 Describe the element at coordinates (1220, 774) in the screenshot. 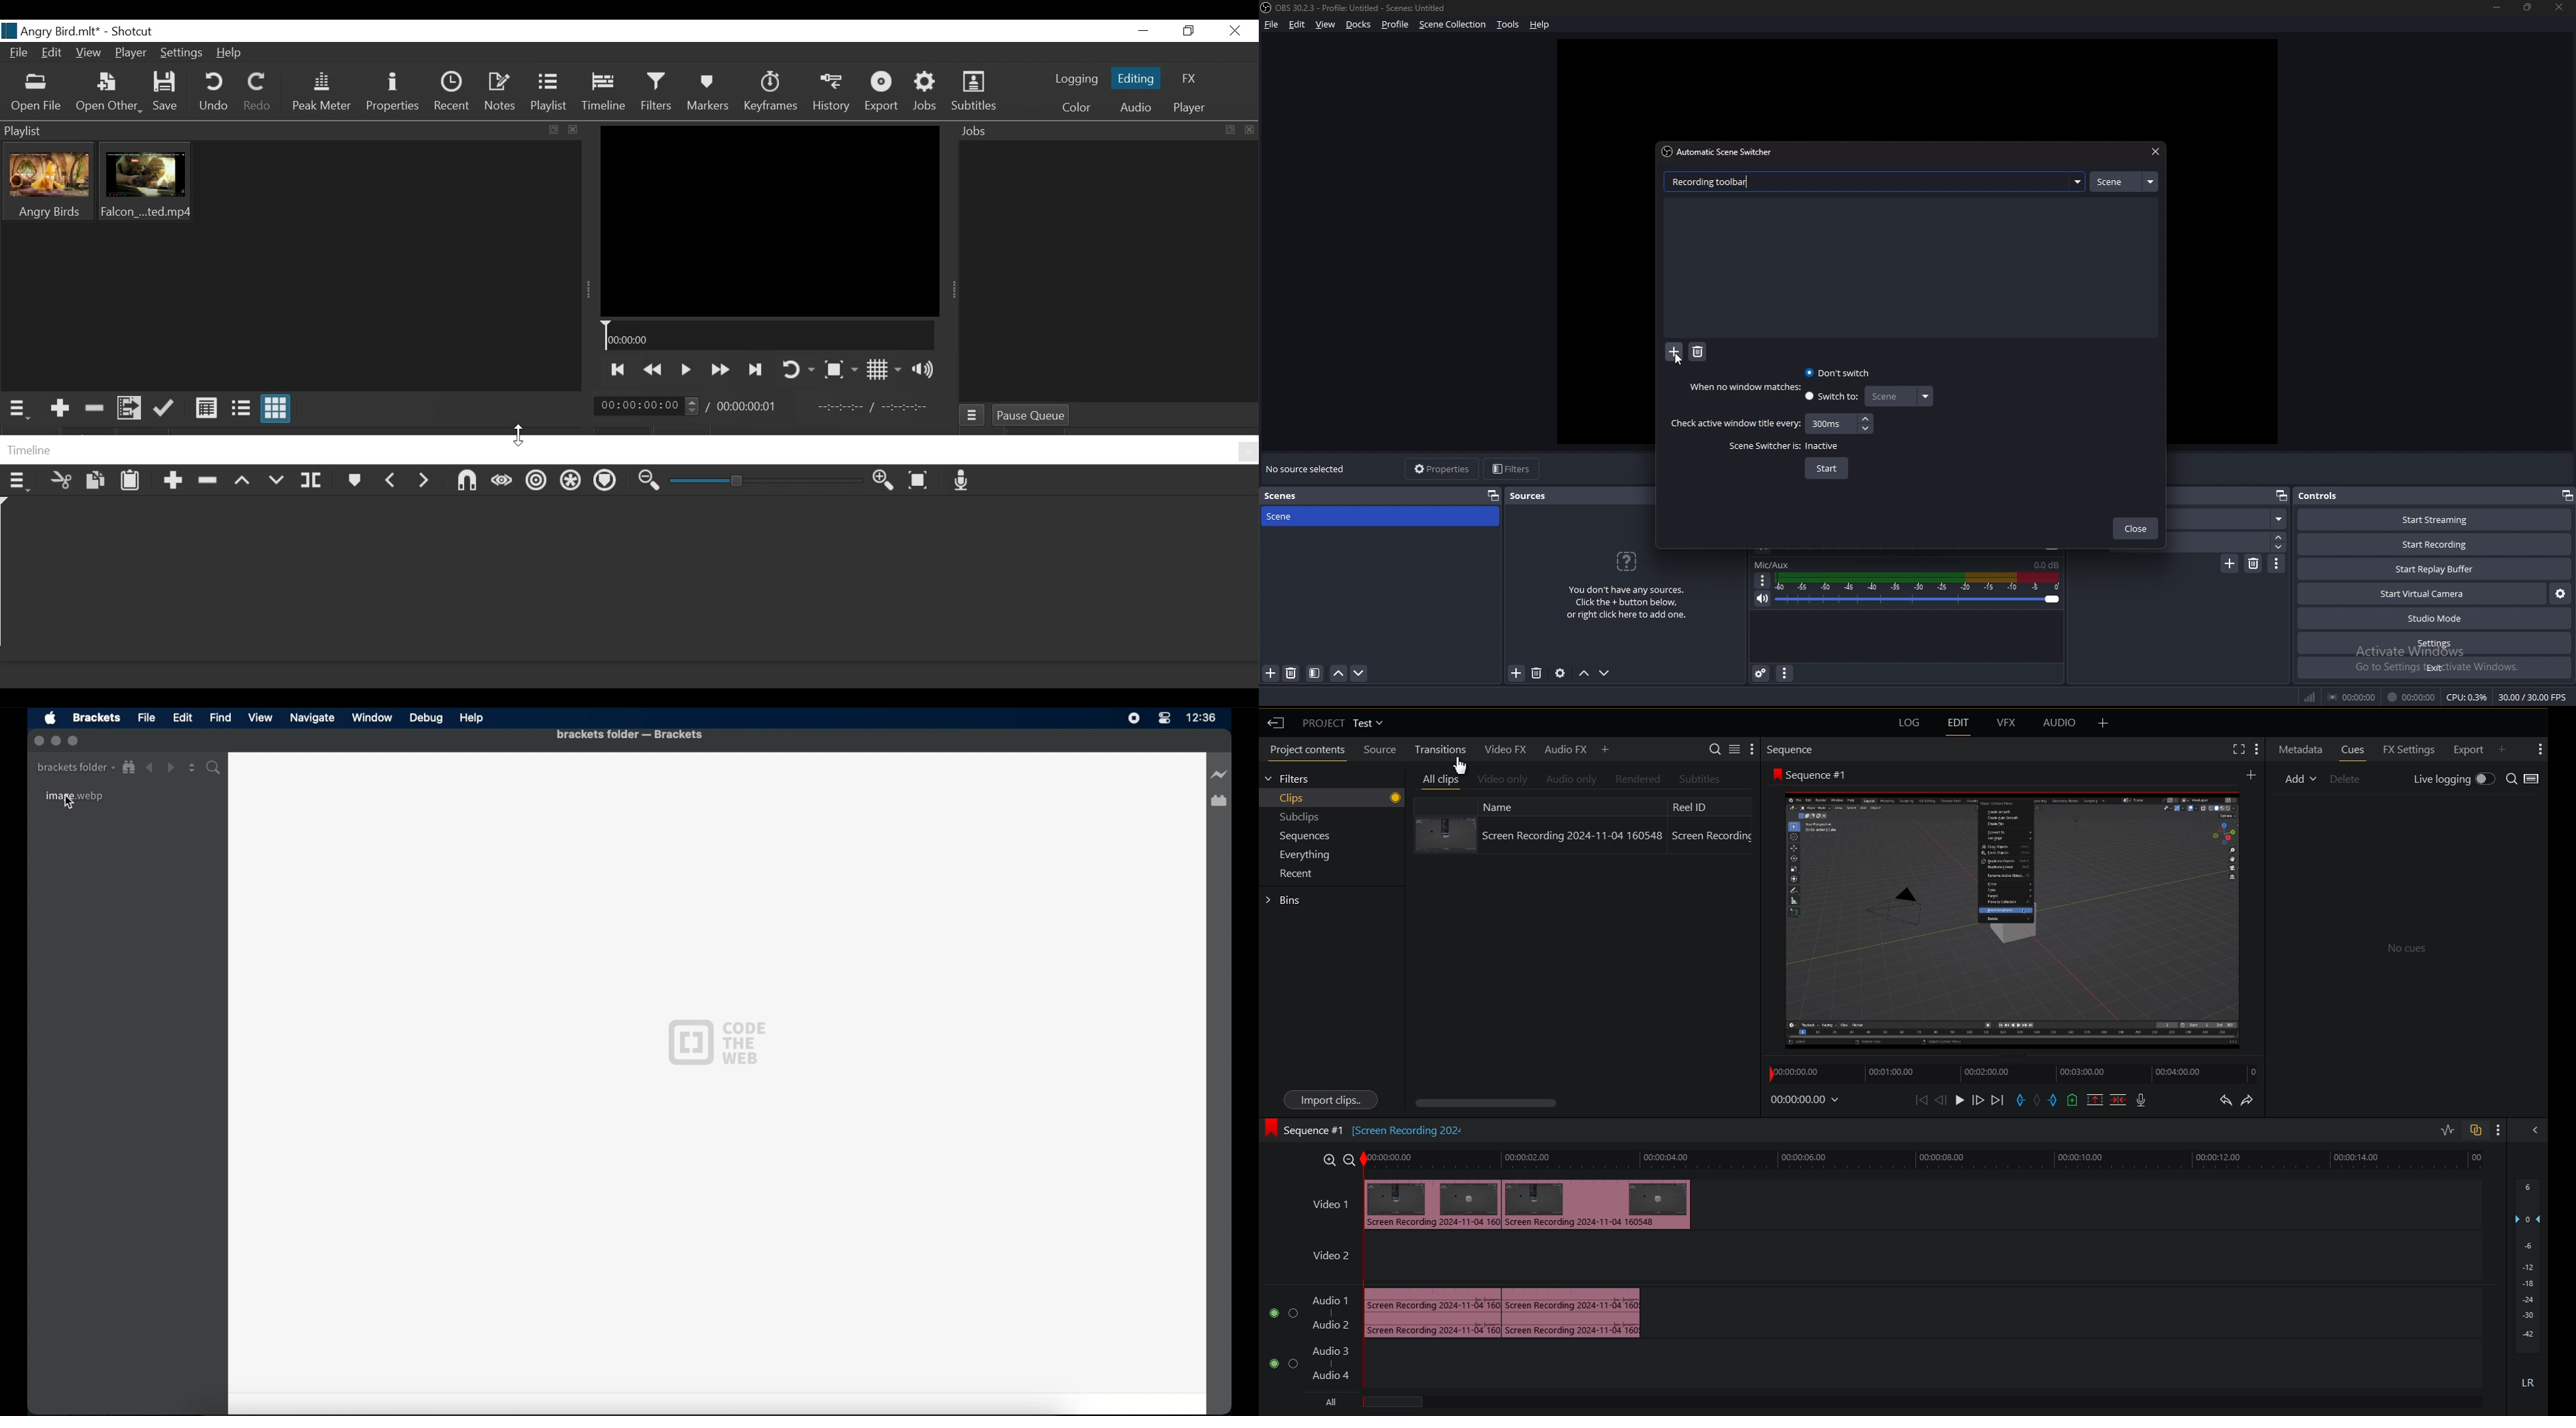

I see `live preview` at that location.